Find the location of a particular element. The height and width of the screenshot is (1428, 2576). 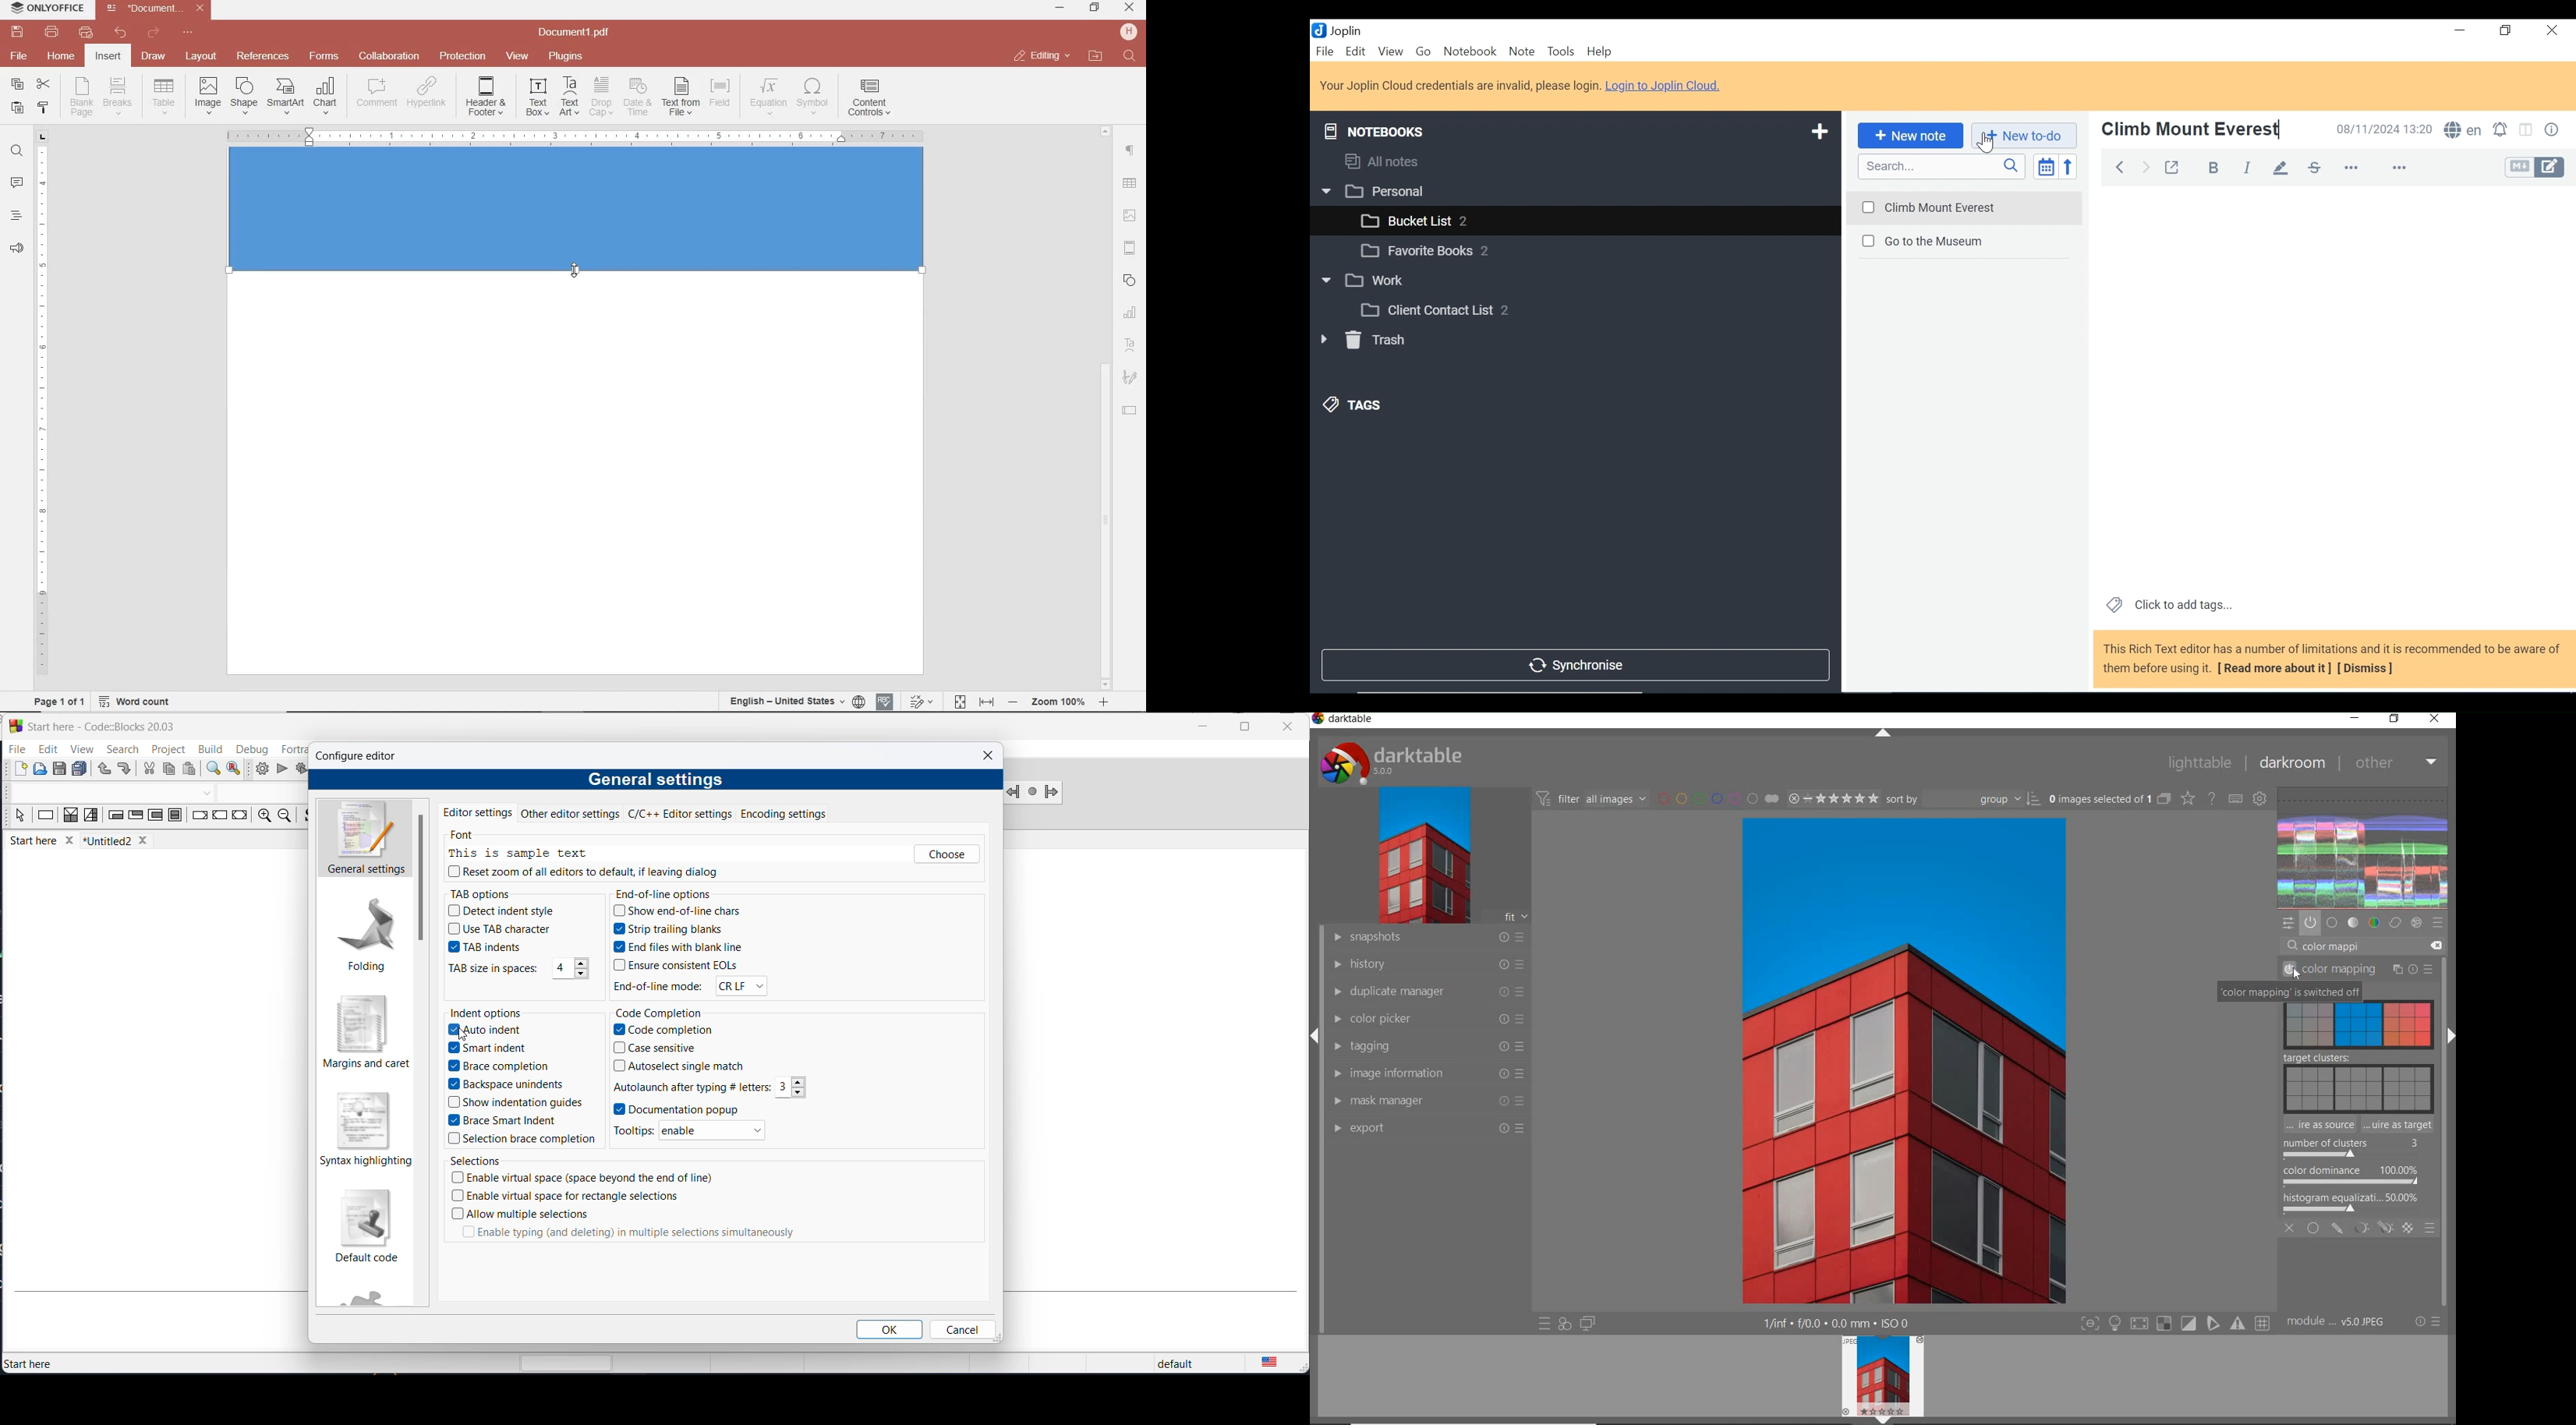

indent options is located at coordinates (490, 1013).